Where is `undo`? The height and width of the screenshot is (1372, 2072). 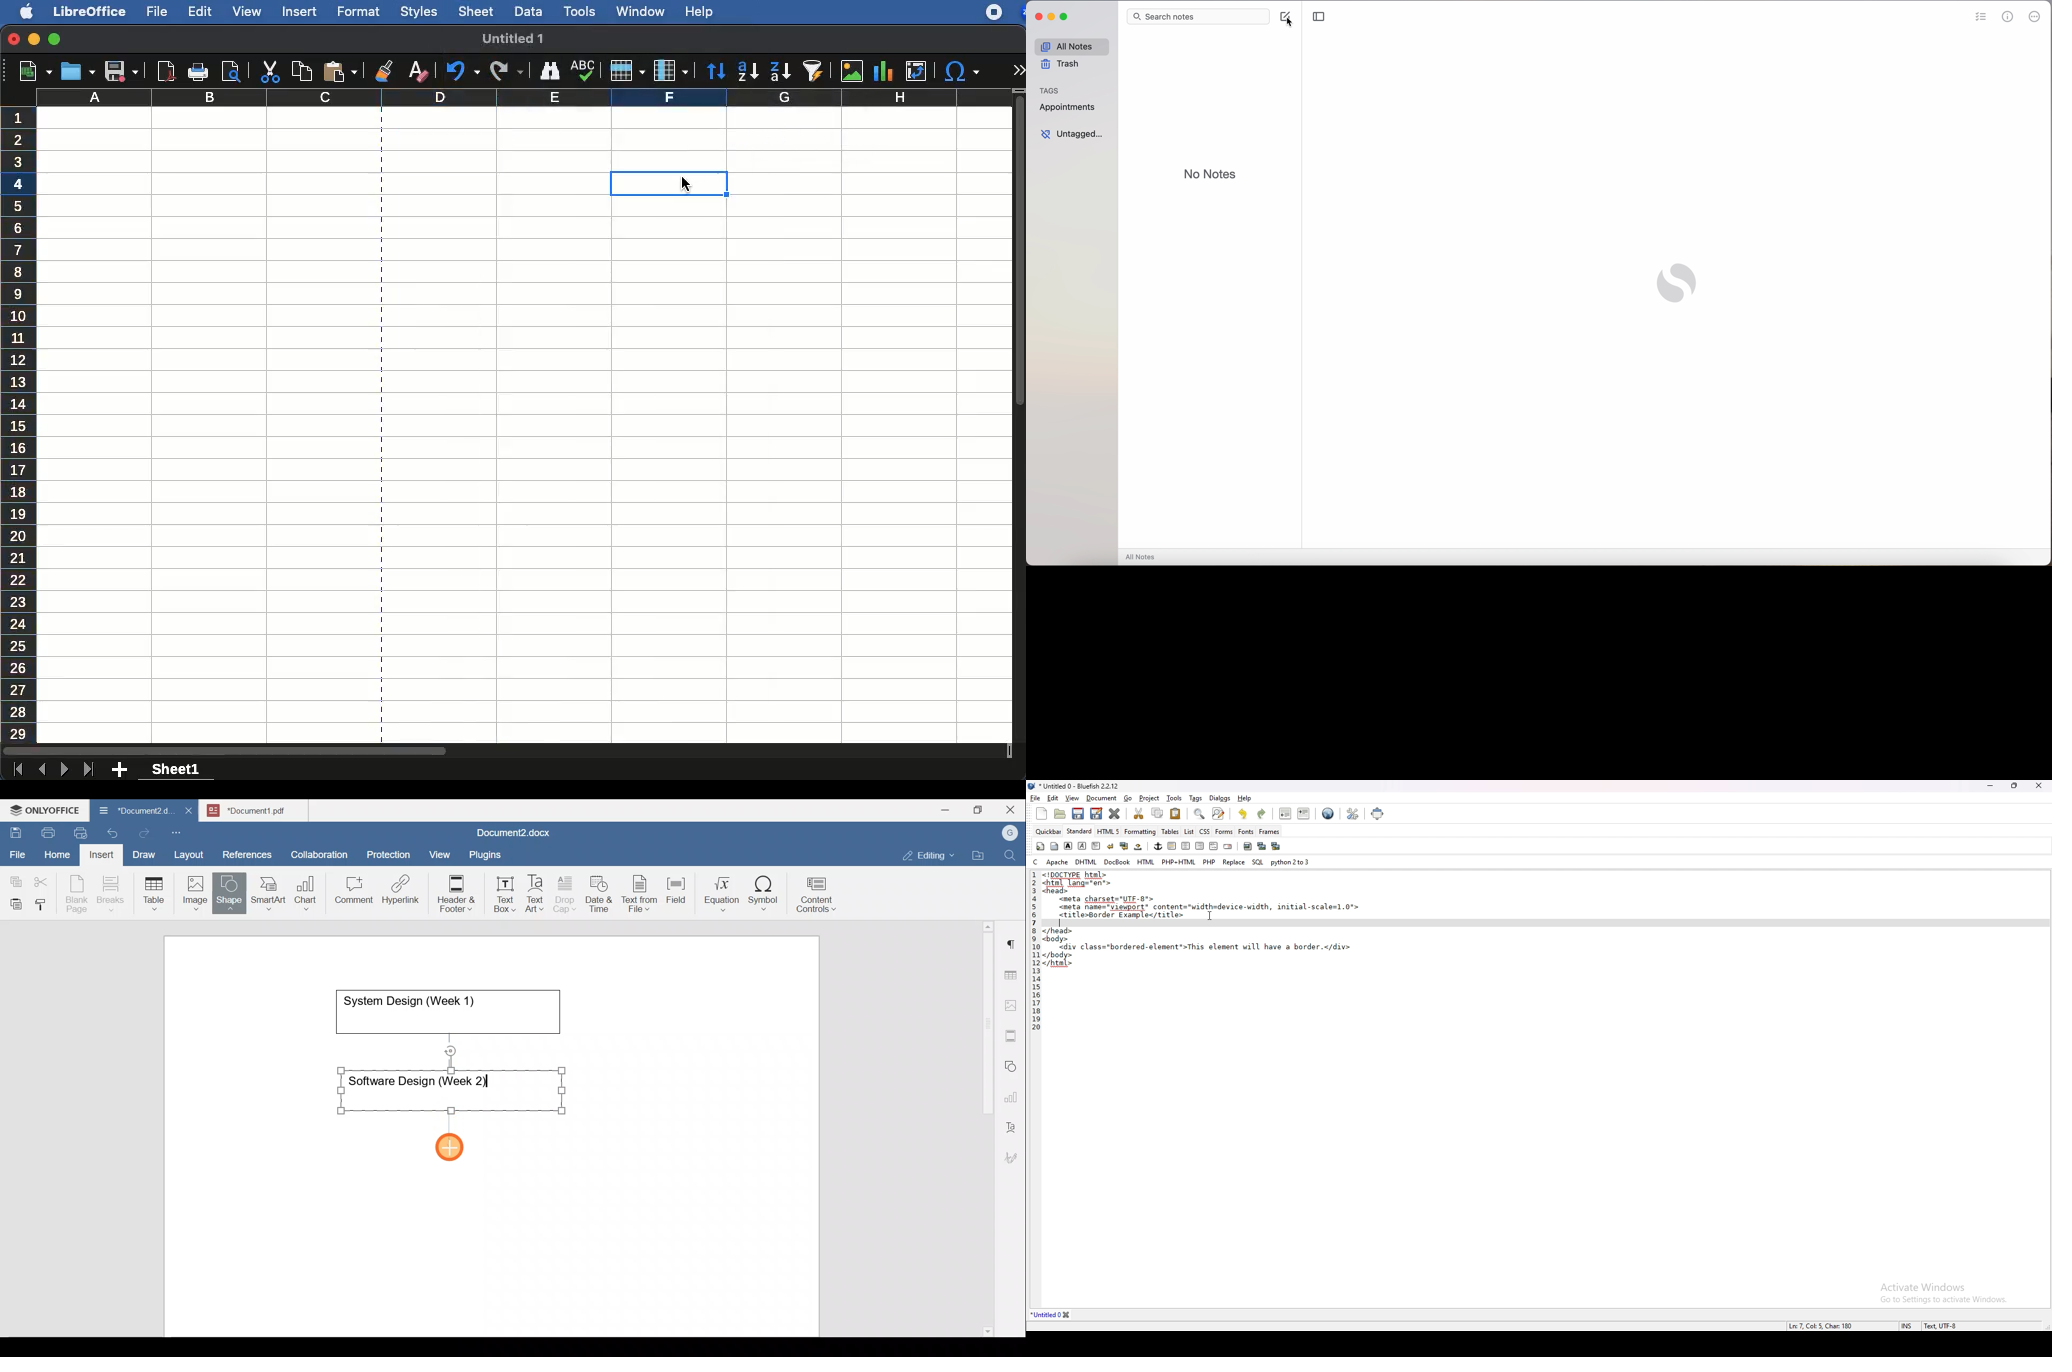 undo is located at coordinates (459, 72).